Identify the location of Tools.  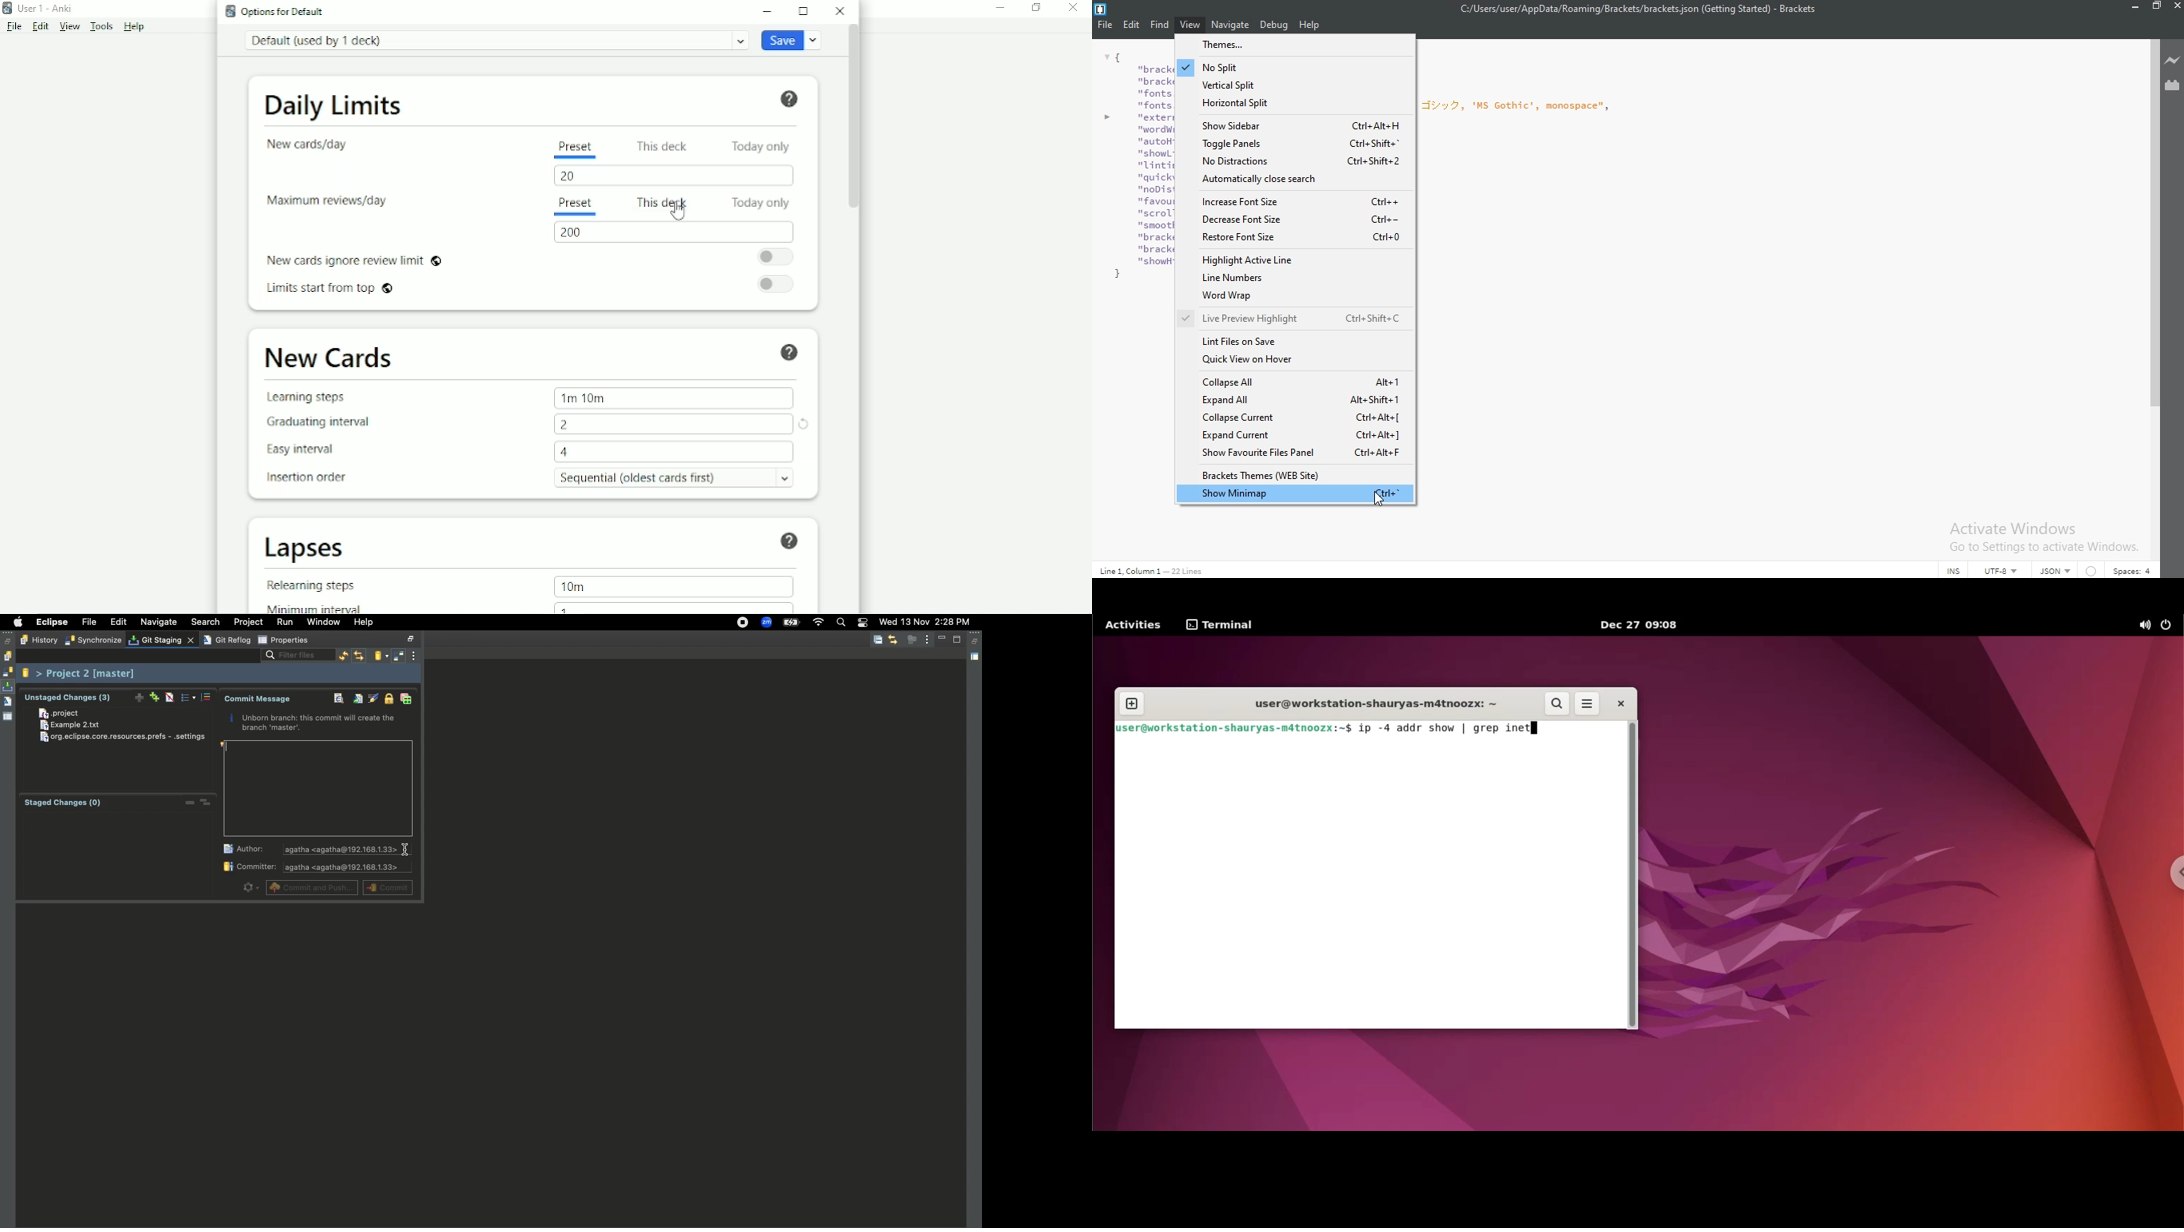
(103, 27).